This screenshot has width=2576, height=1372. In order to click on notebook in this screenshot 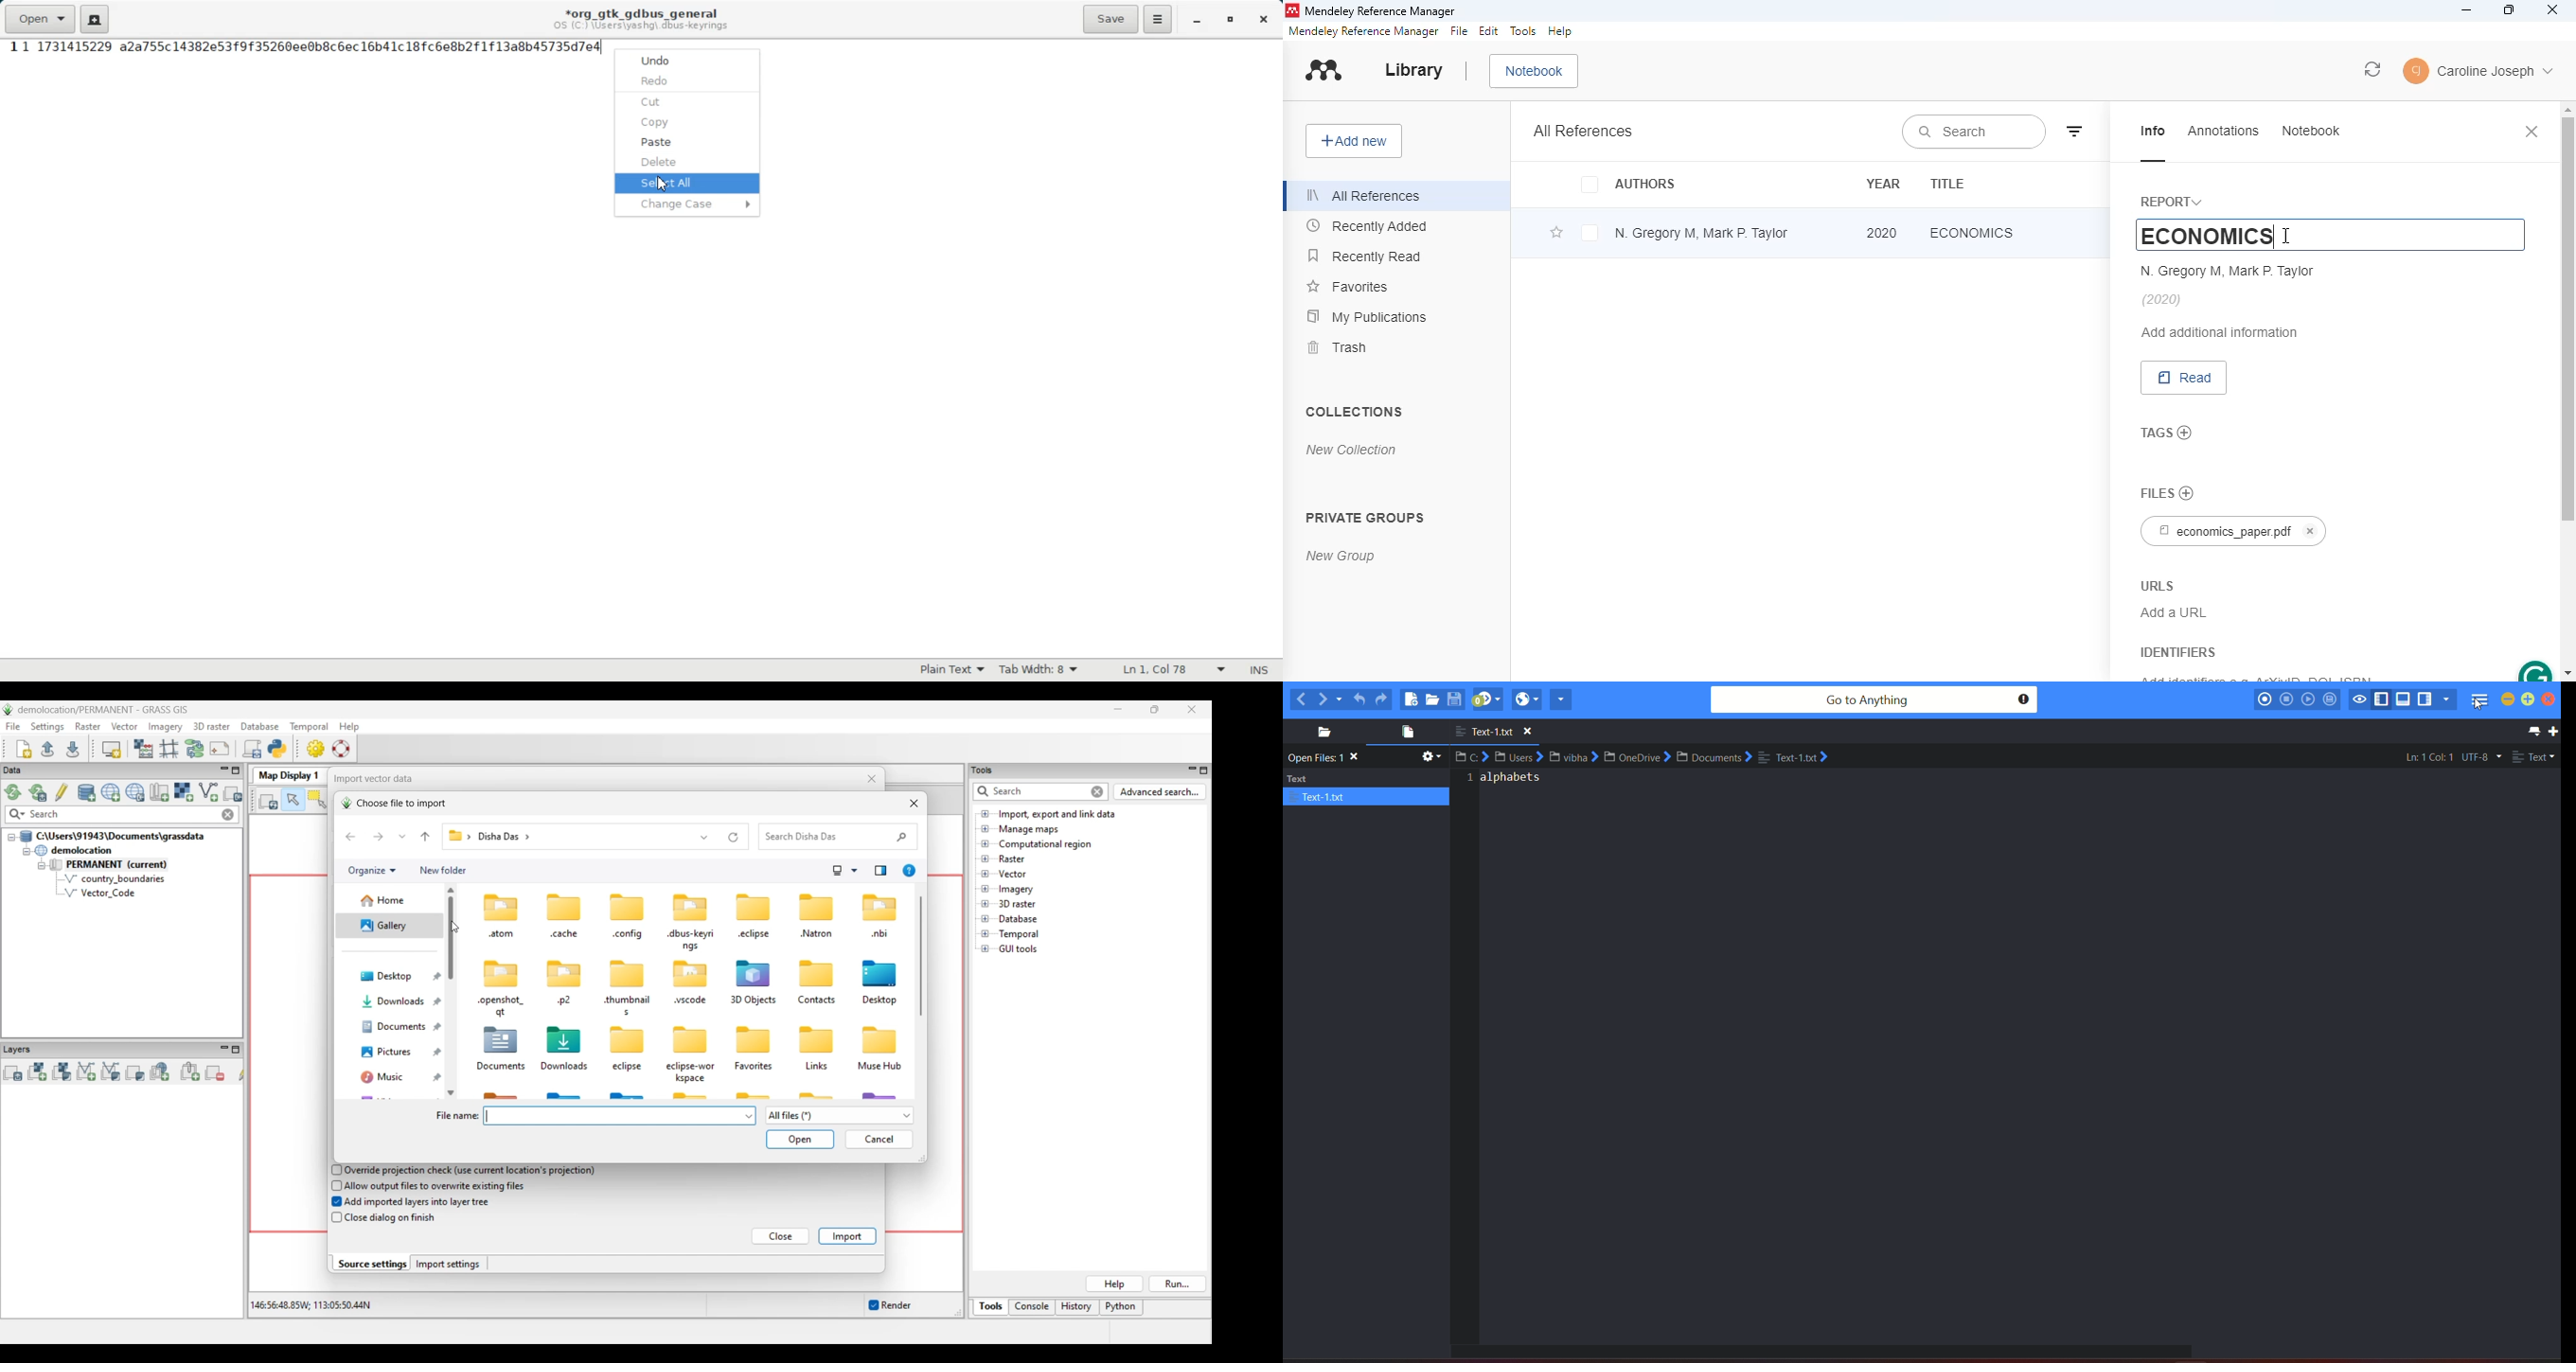, I will do `click(1534, 71)`.